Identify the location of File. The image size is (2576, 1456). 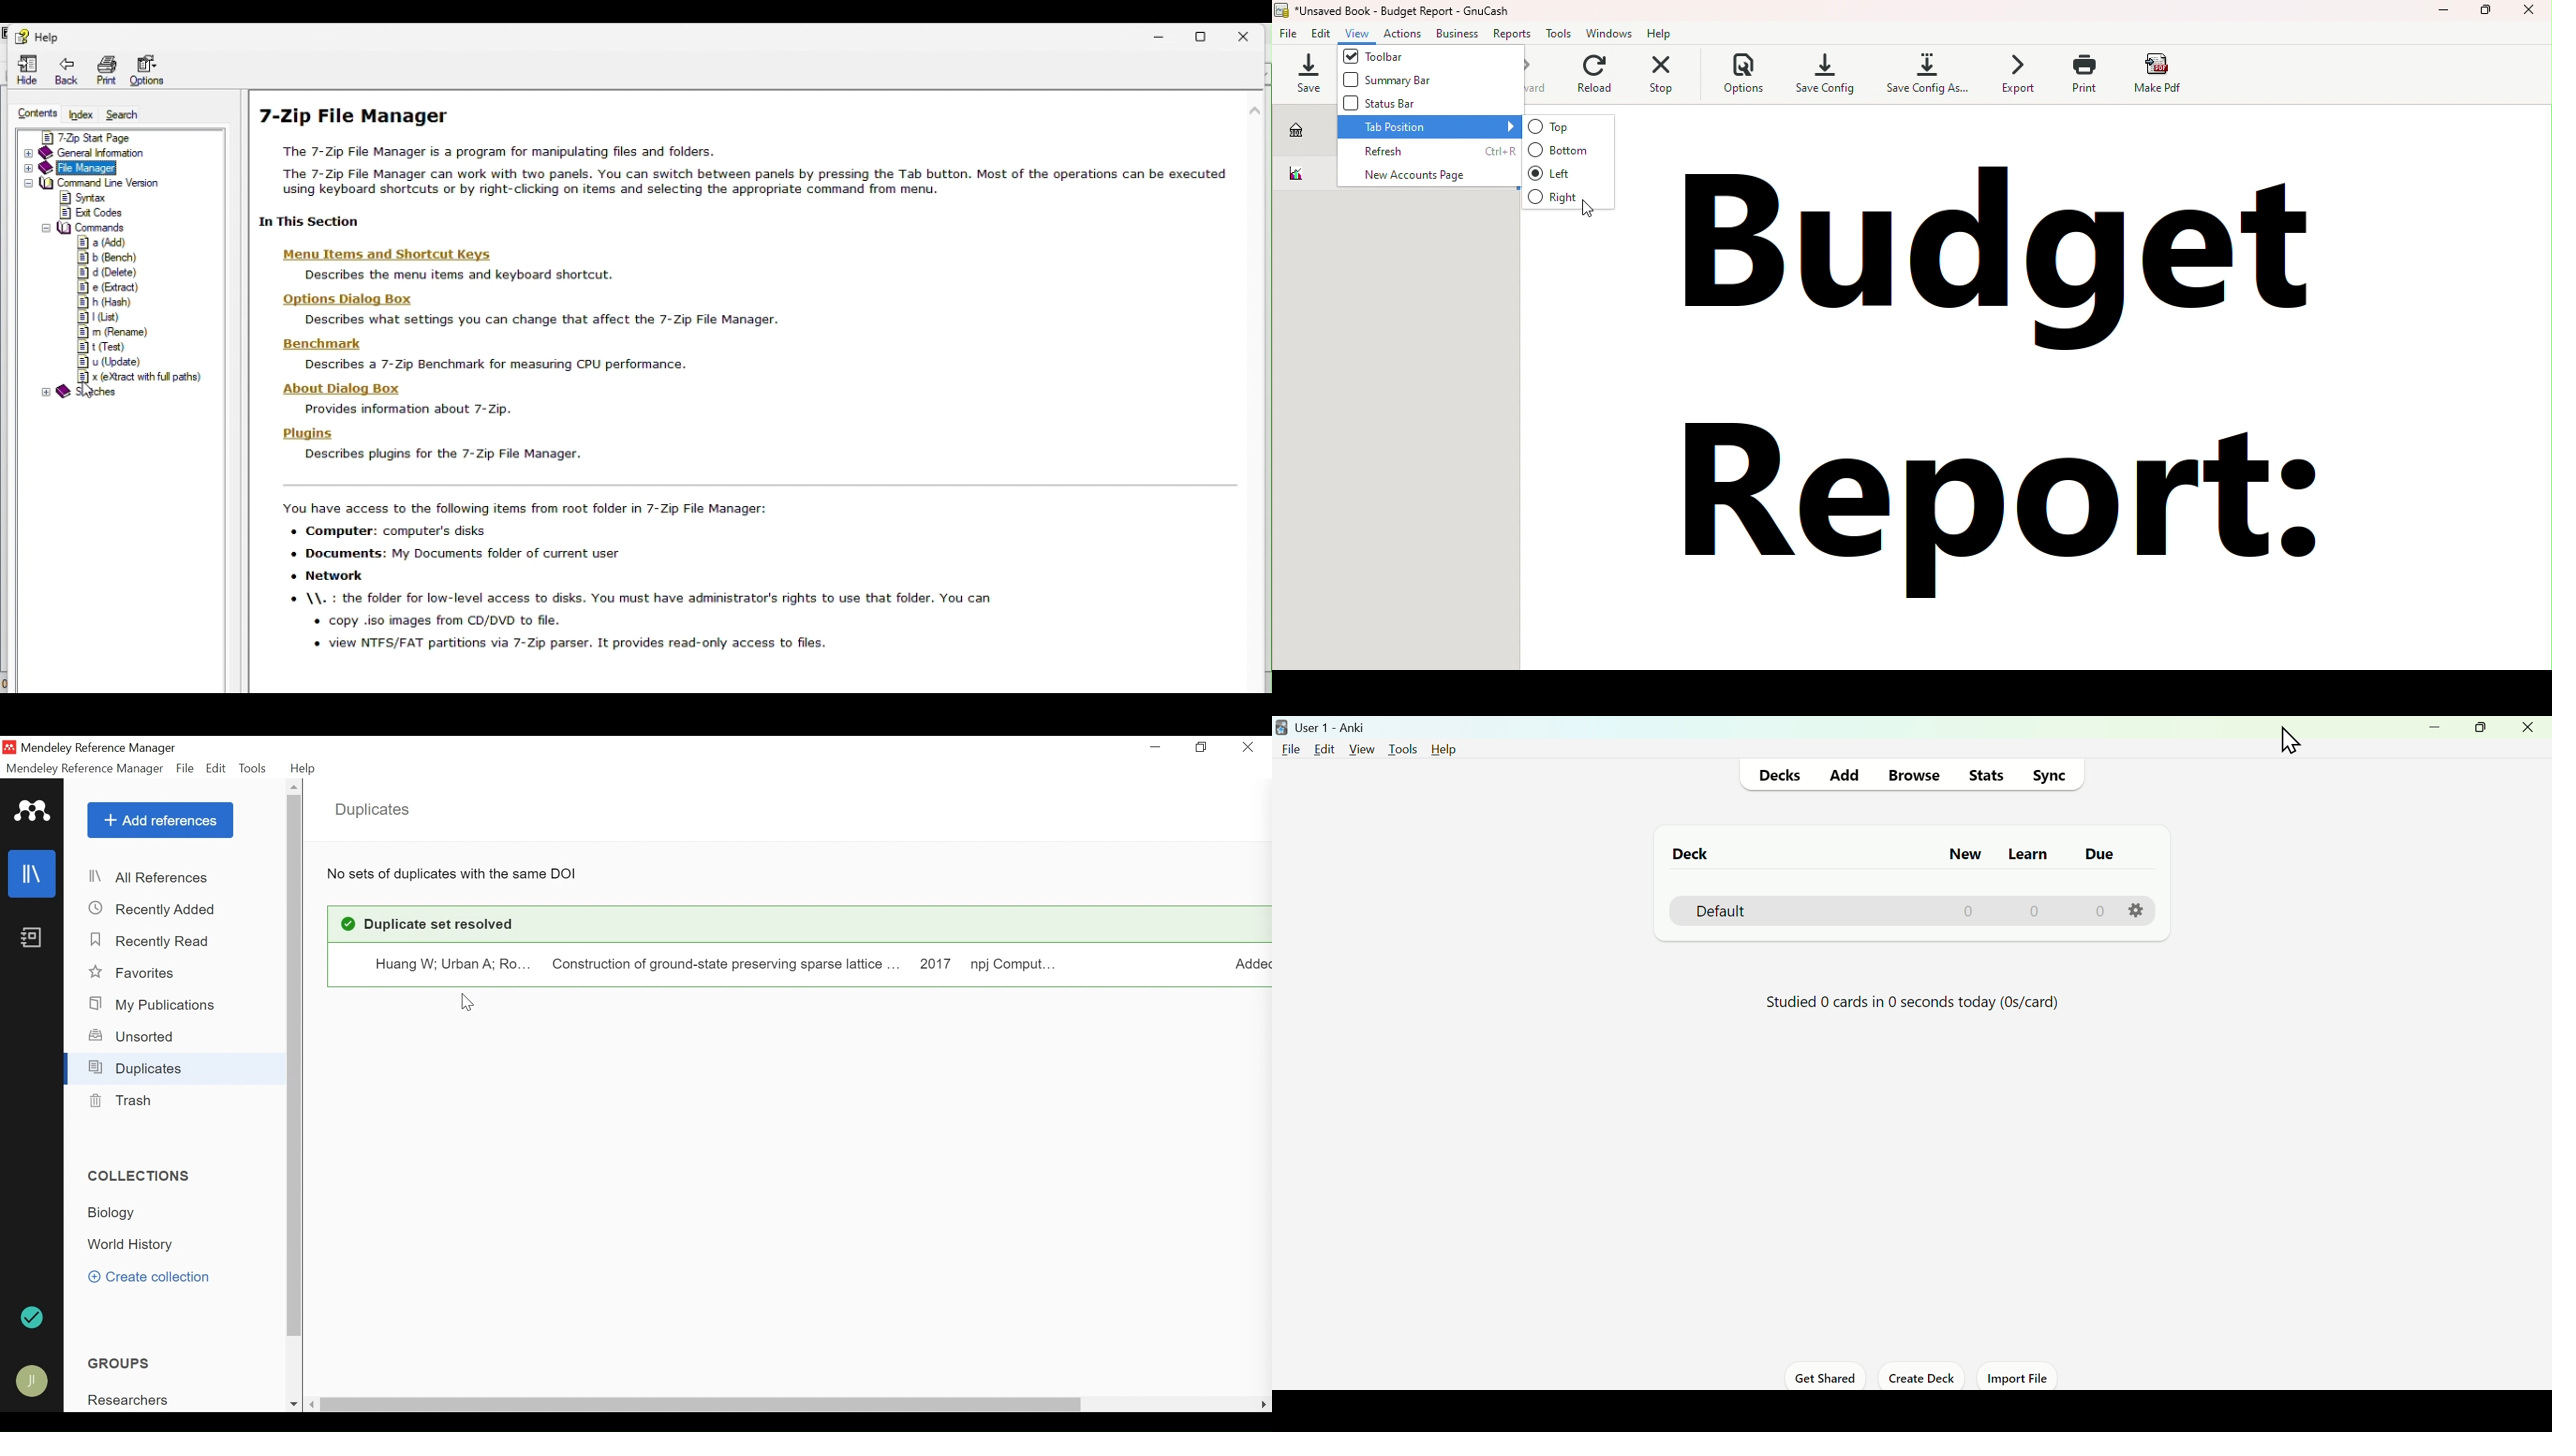
(1289, 751).